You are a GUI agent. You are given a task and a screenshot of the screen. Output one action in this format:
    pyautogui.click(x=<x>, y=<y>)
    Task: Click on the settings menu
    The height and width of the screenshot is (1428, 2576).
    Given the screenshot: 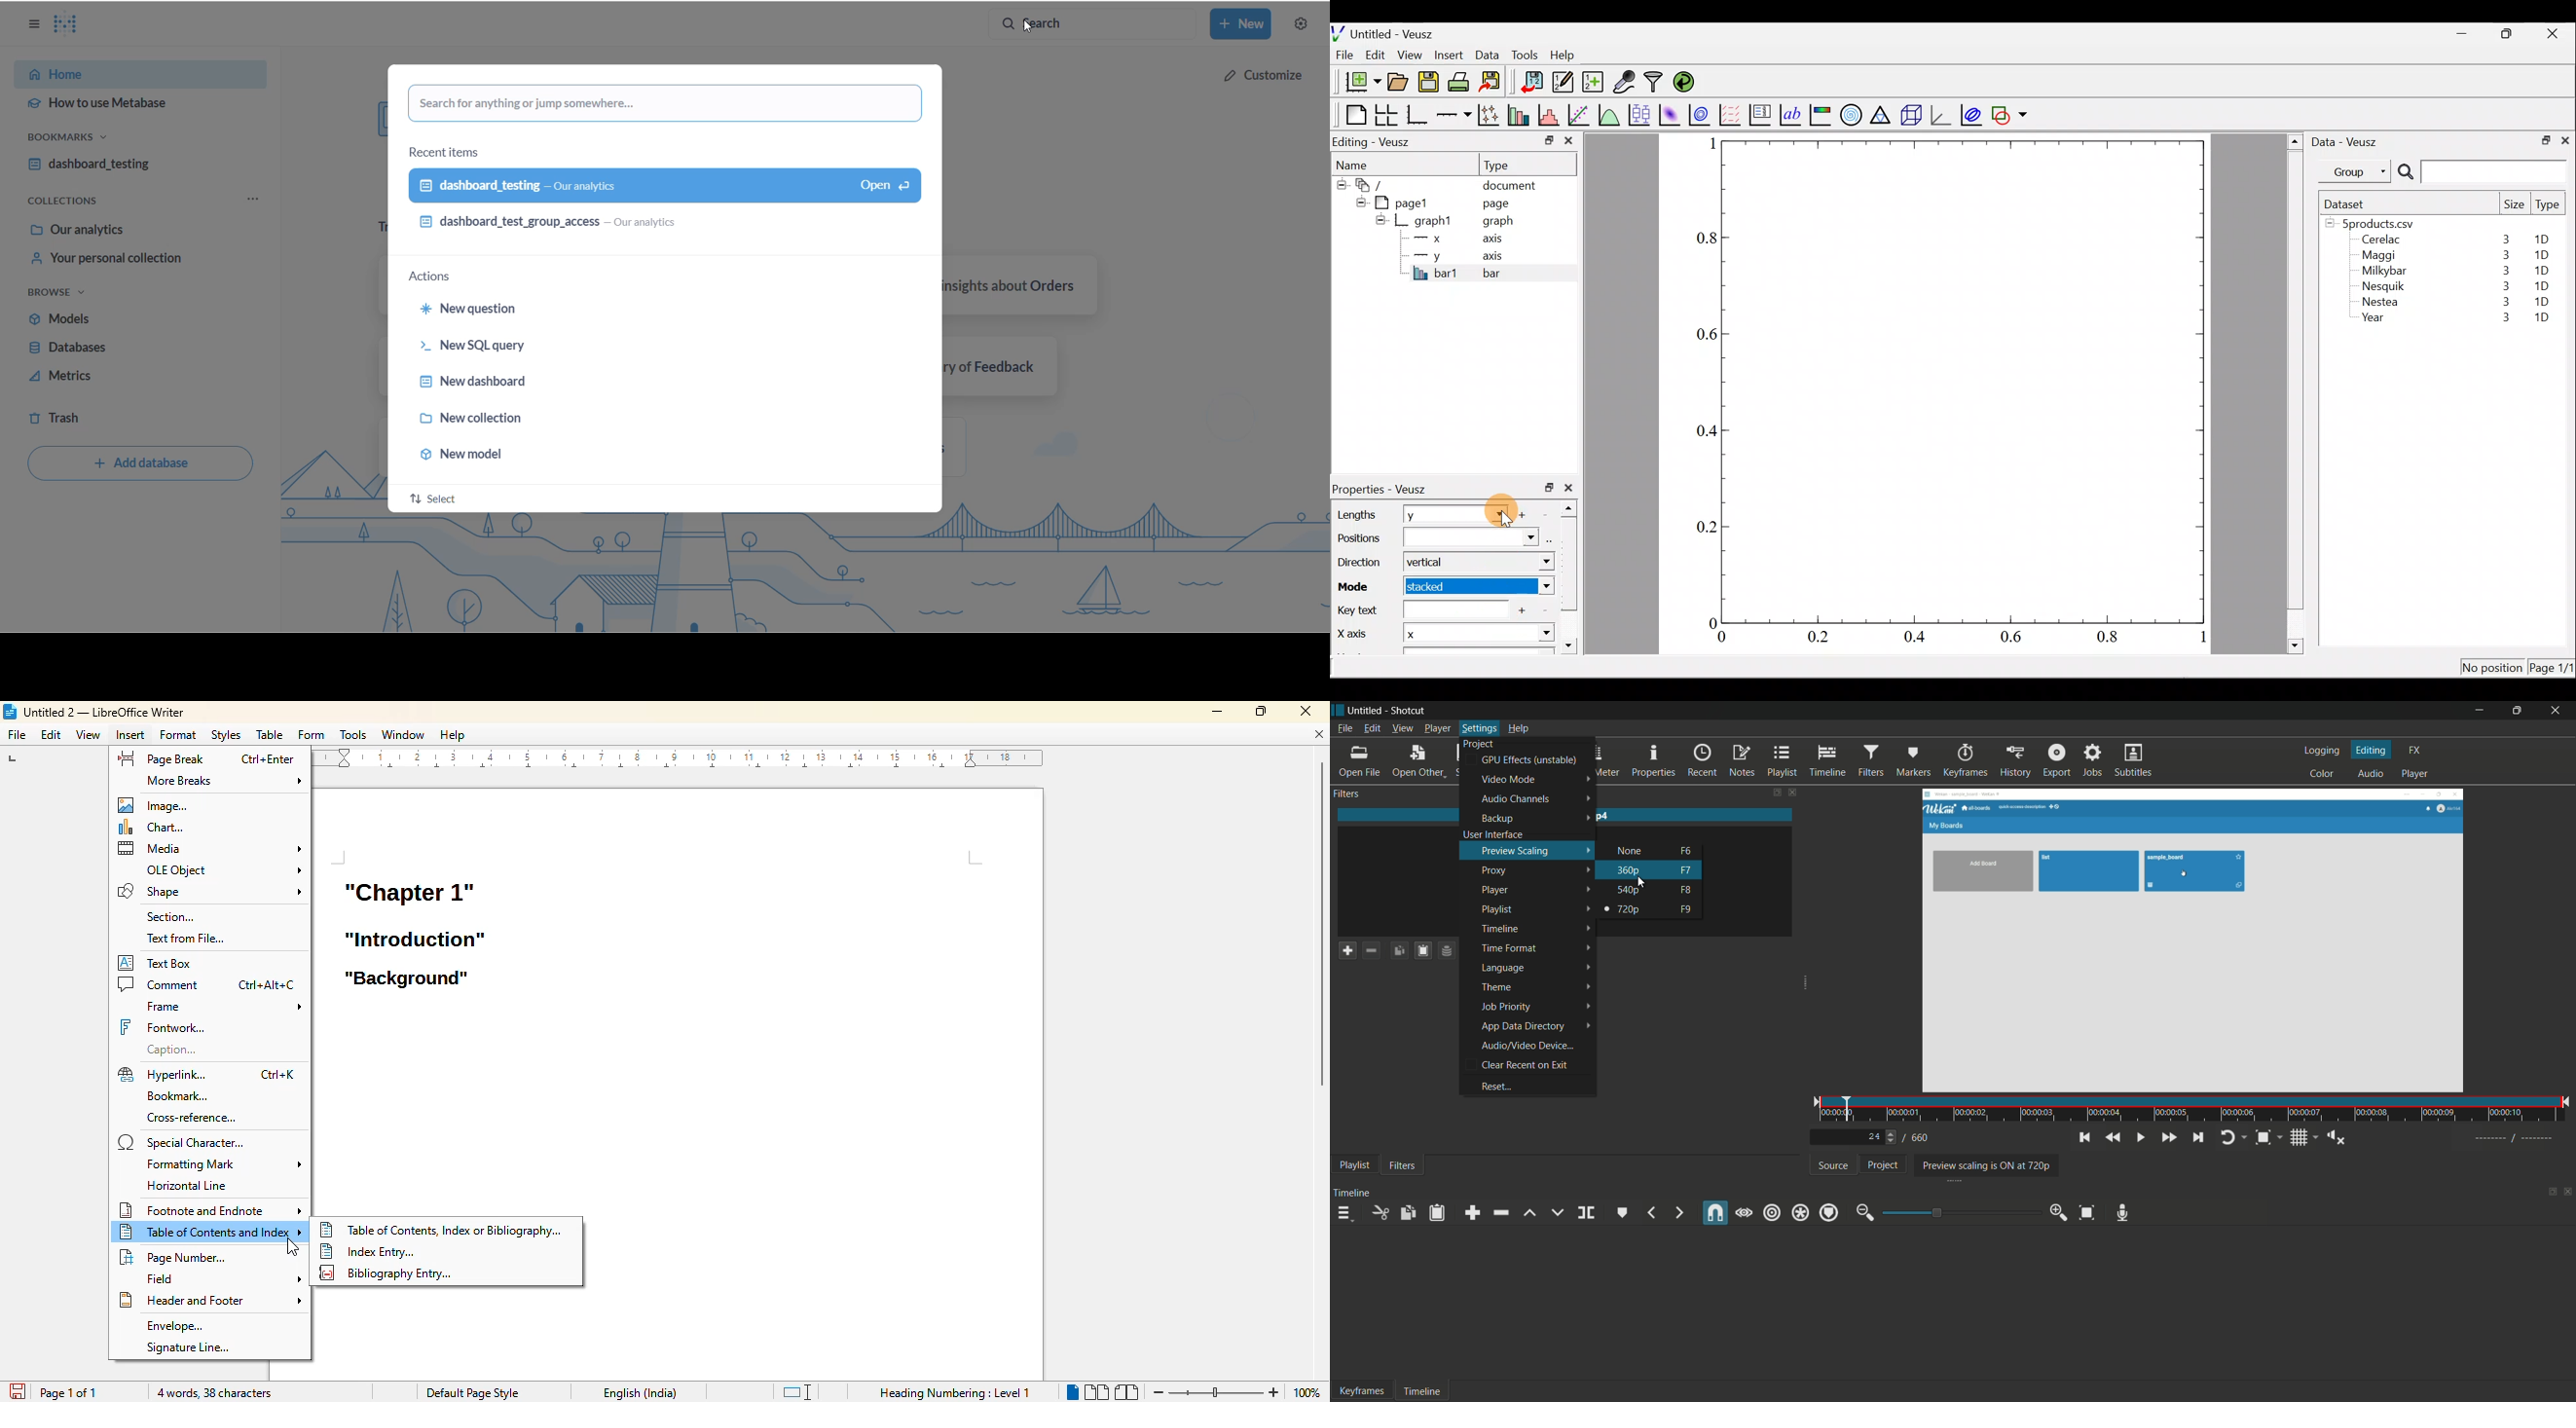 What is the action you would take?
    pyautogui.click(x=1478, y=728)
    